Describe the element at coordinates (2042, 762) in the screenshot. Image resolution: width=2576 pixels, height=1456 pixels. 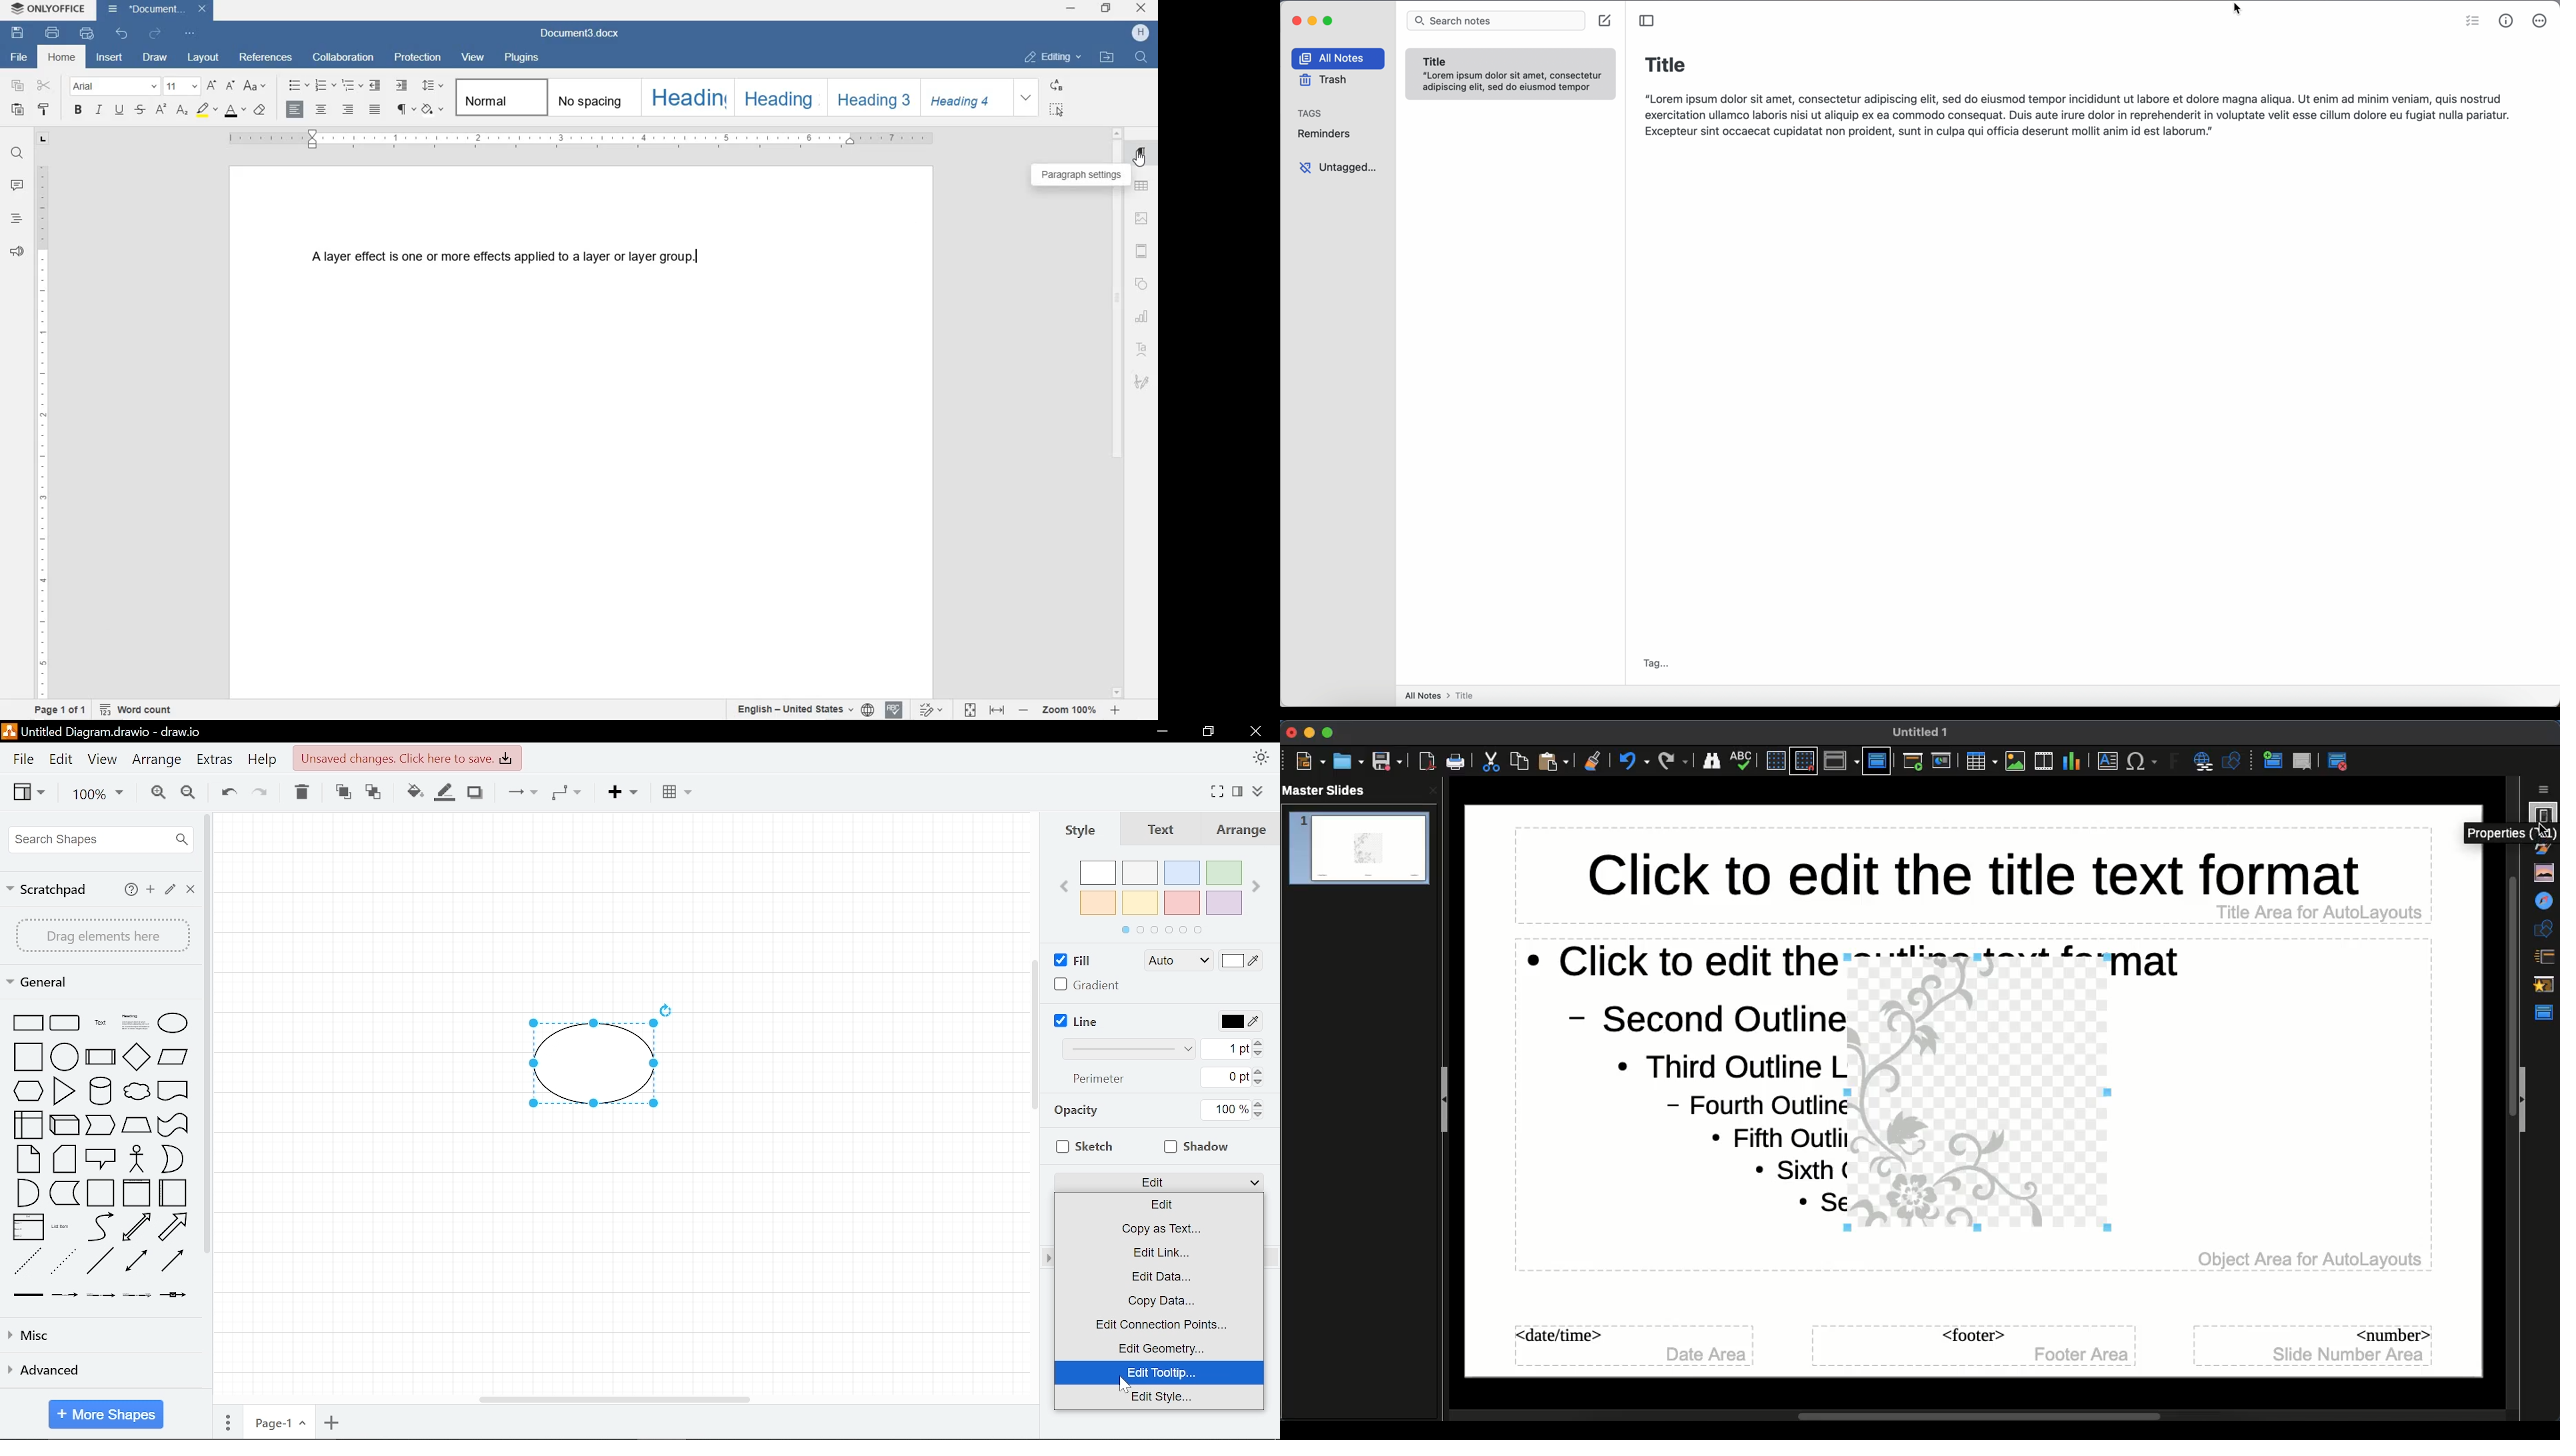
I see `Video audio` at that location.